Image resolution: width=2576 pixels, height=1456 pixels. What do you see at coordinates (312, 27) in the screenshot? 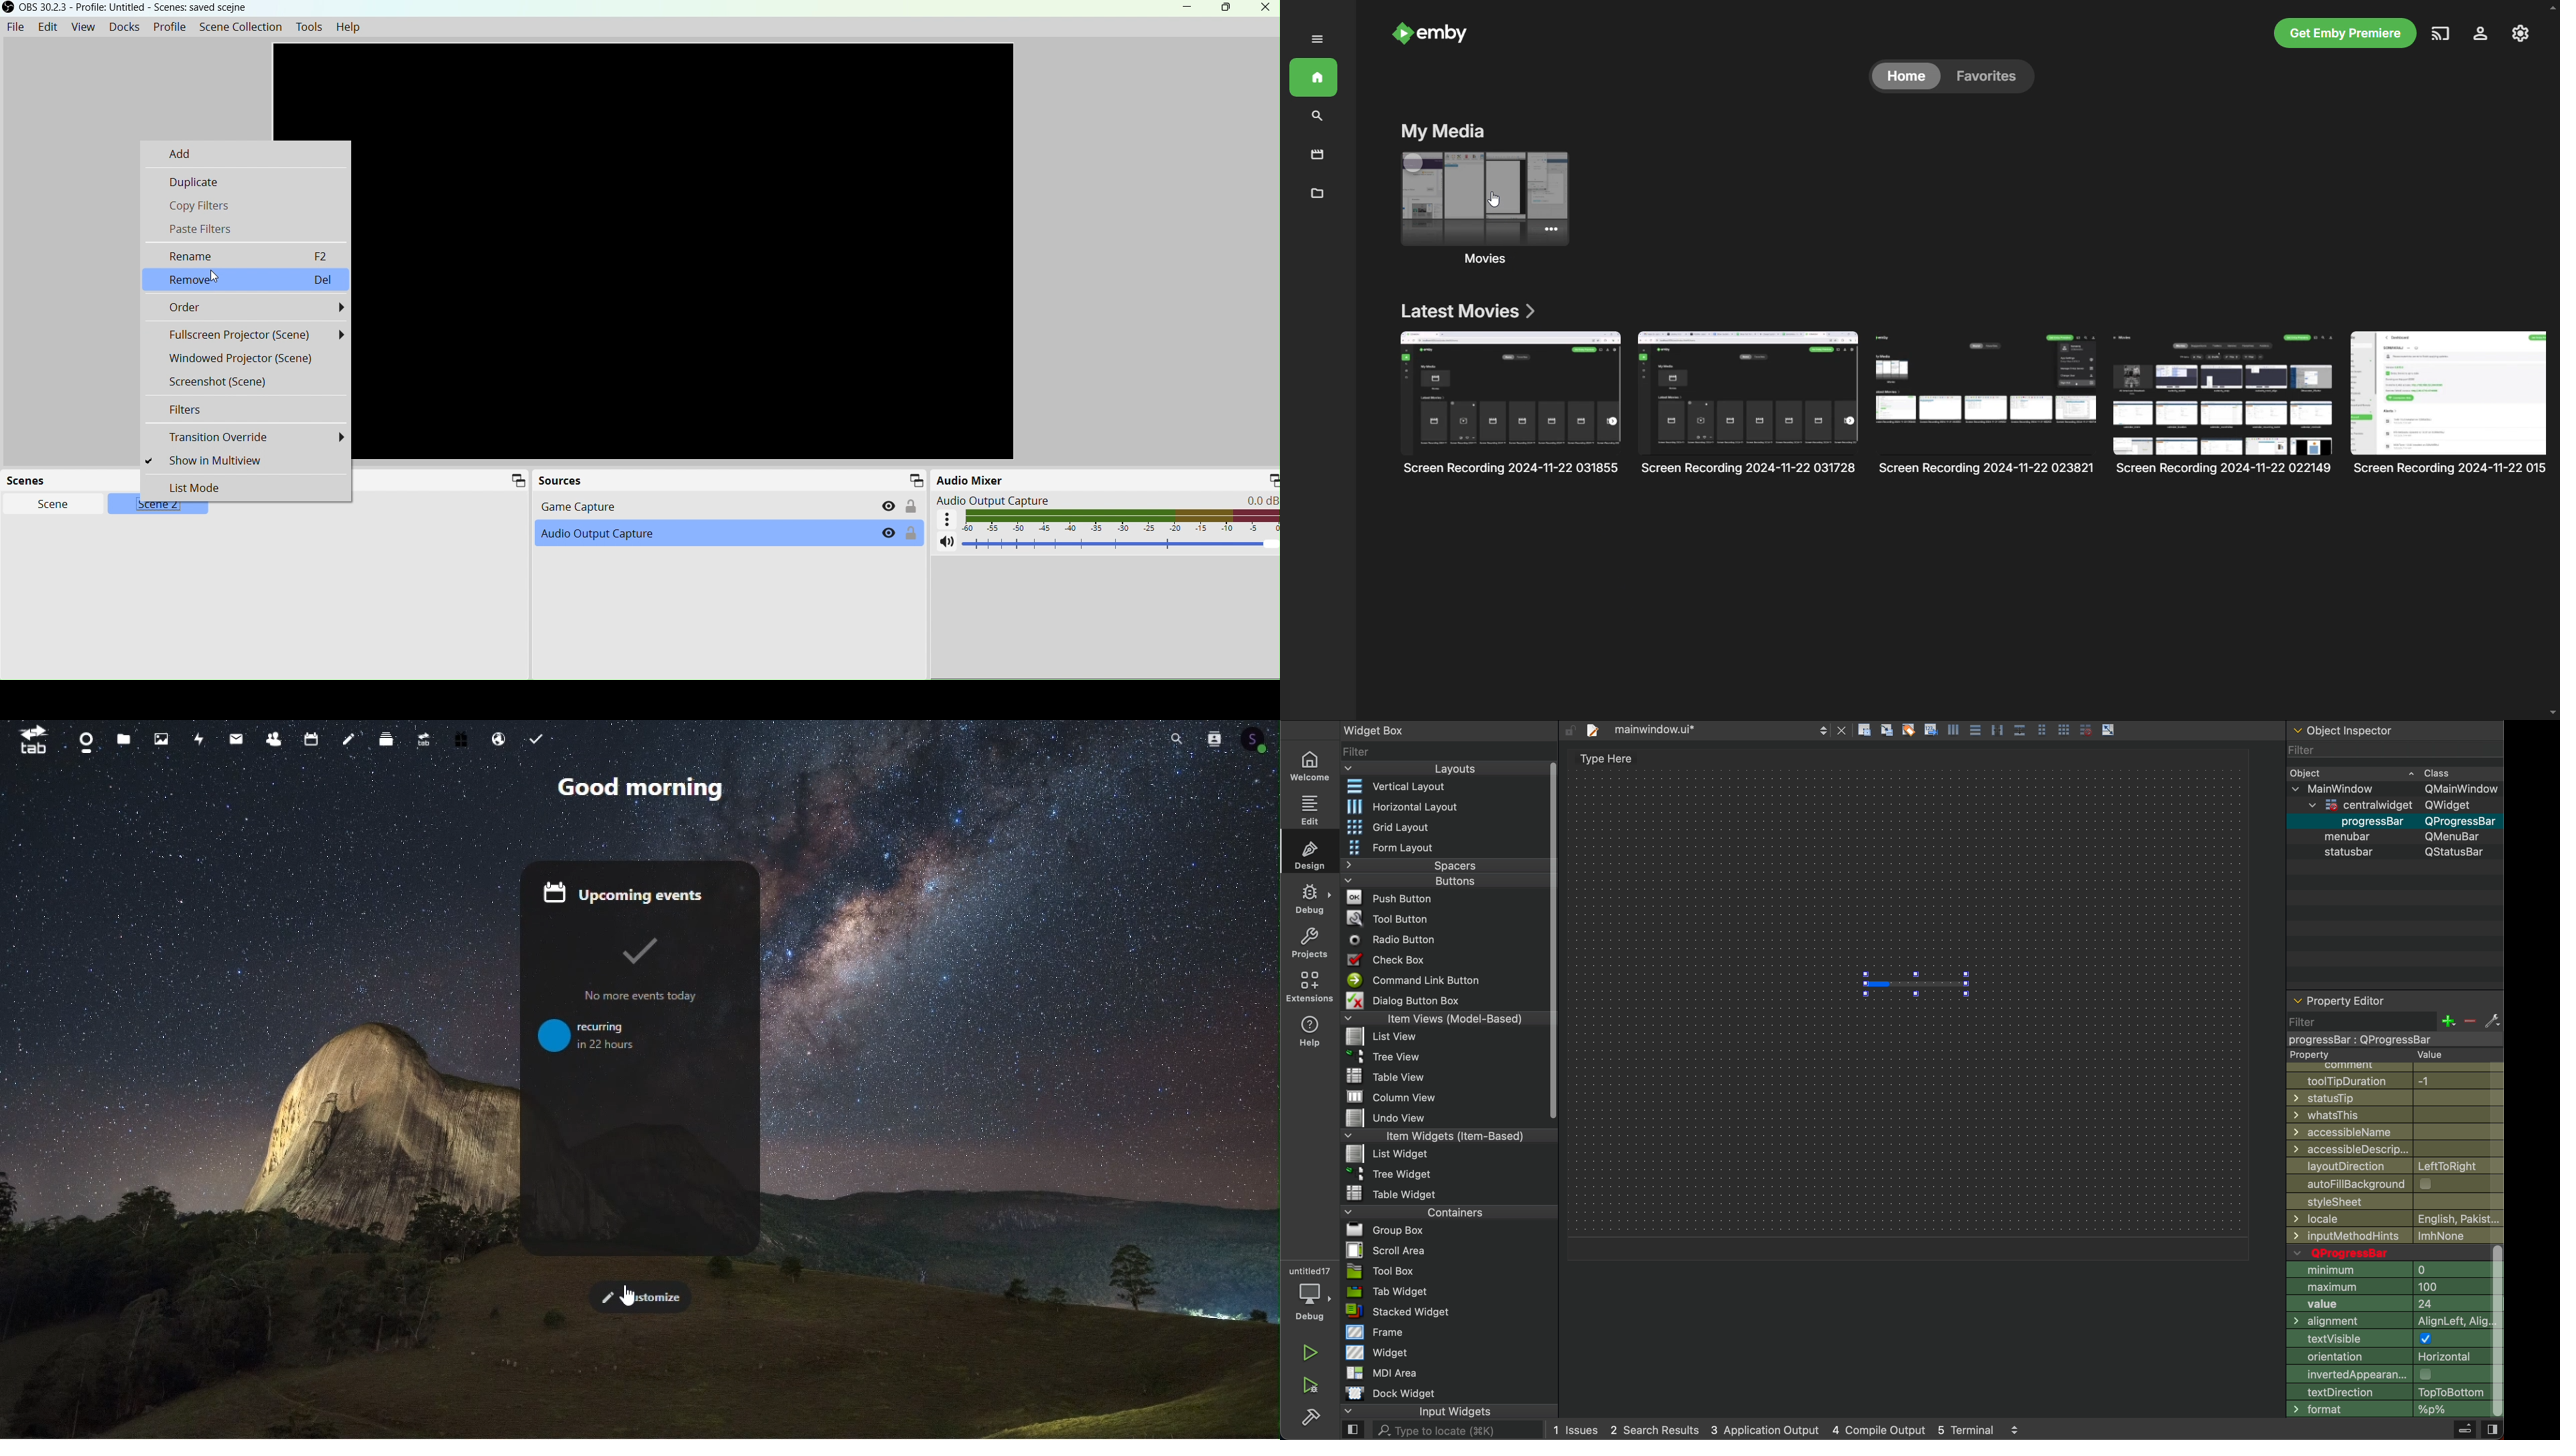
I see `Tools` at bounding box center [312, 27].